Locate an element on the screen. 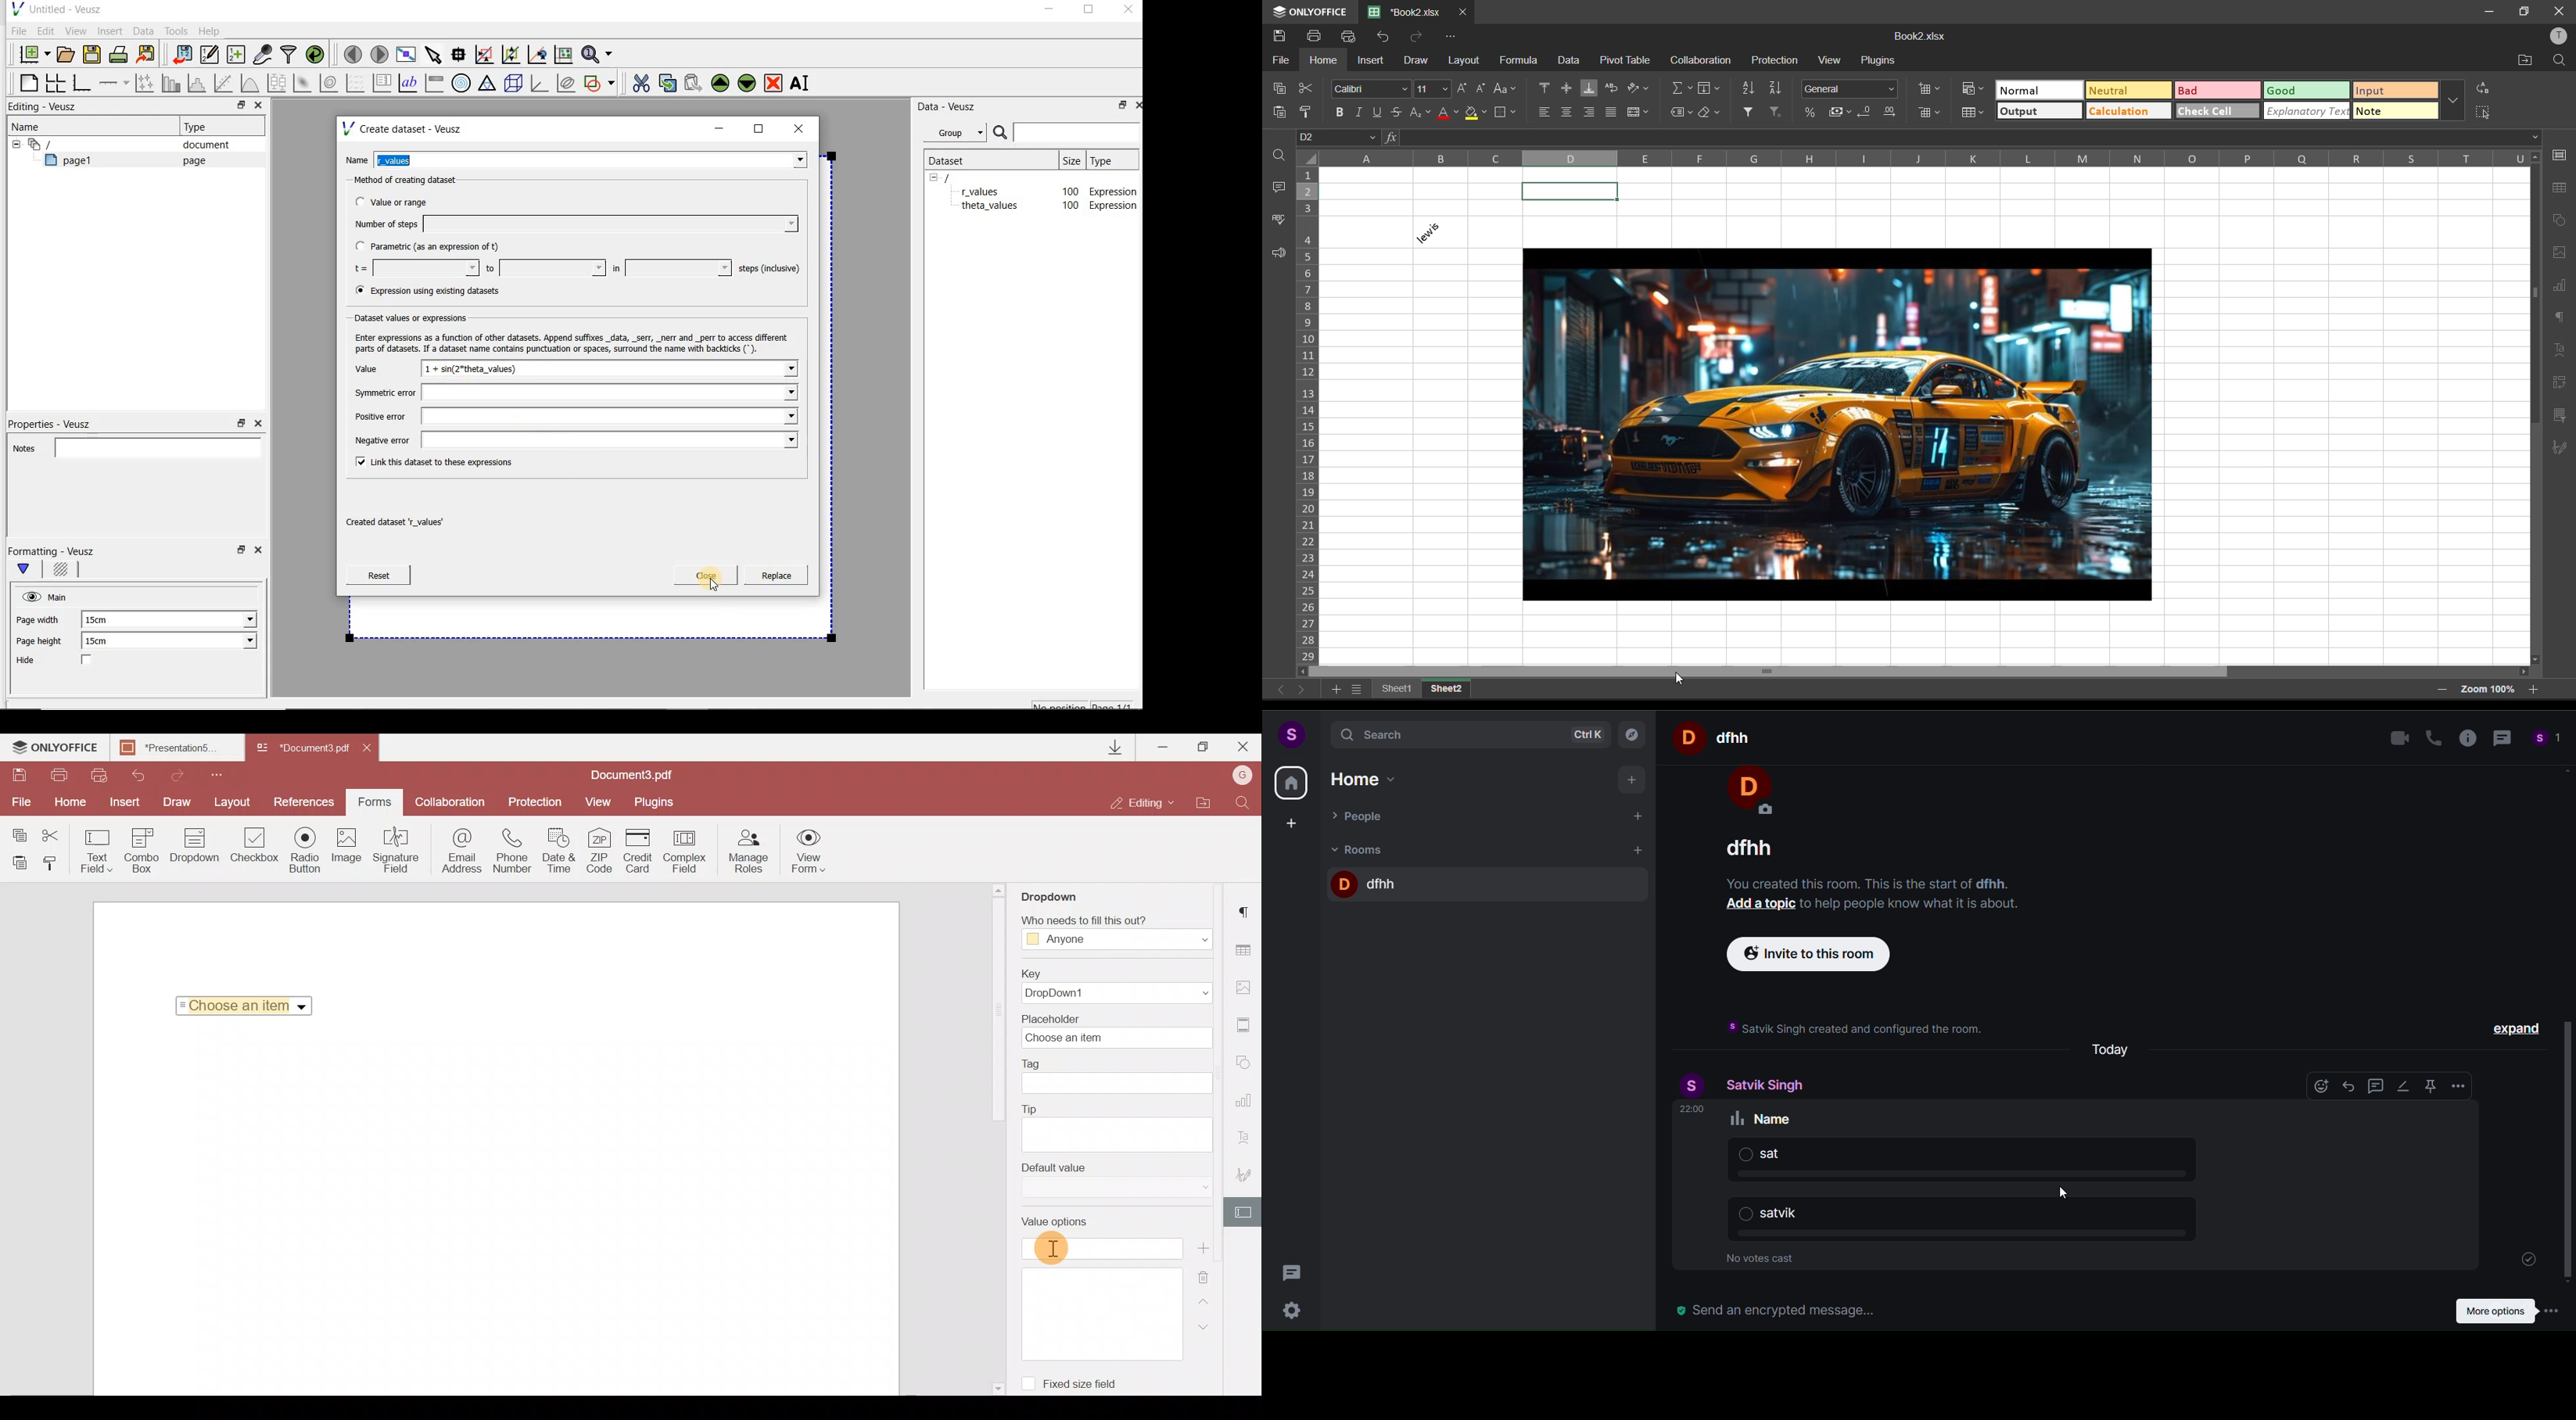  copy the selected widget is located at coordinates (669, 82).